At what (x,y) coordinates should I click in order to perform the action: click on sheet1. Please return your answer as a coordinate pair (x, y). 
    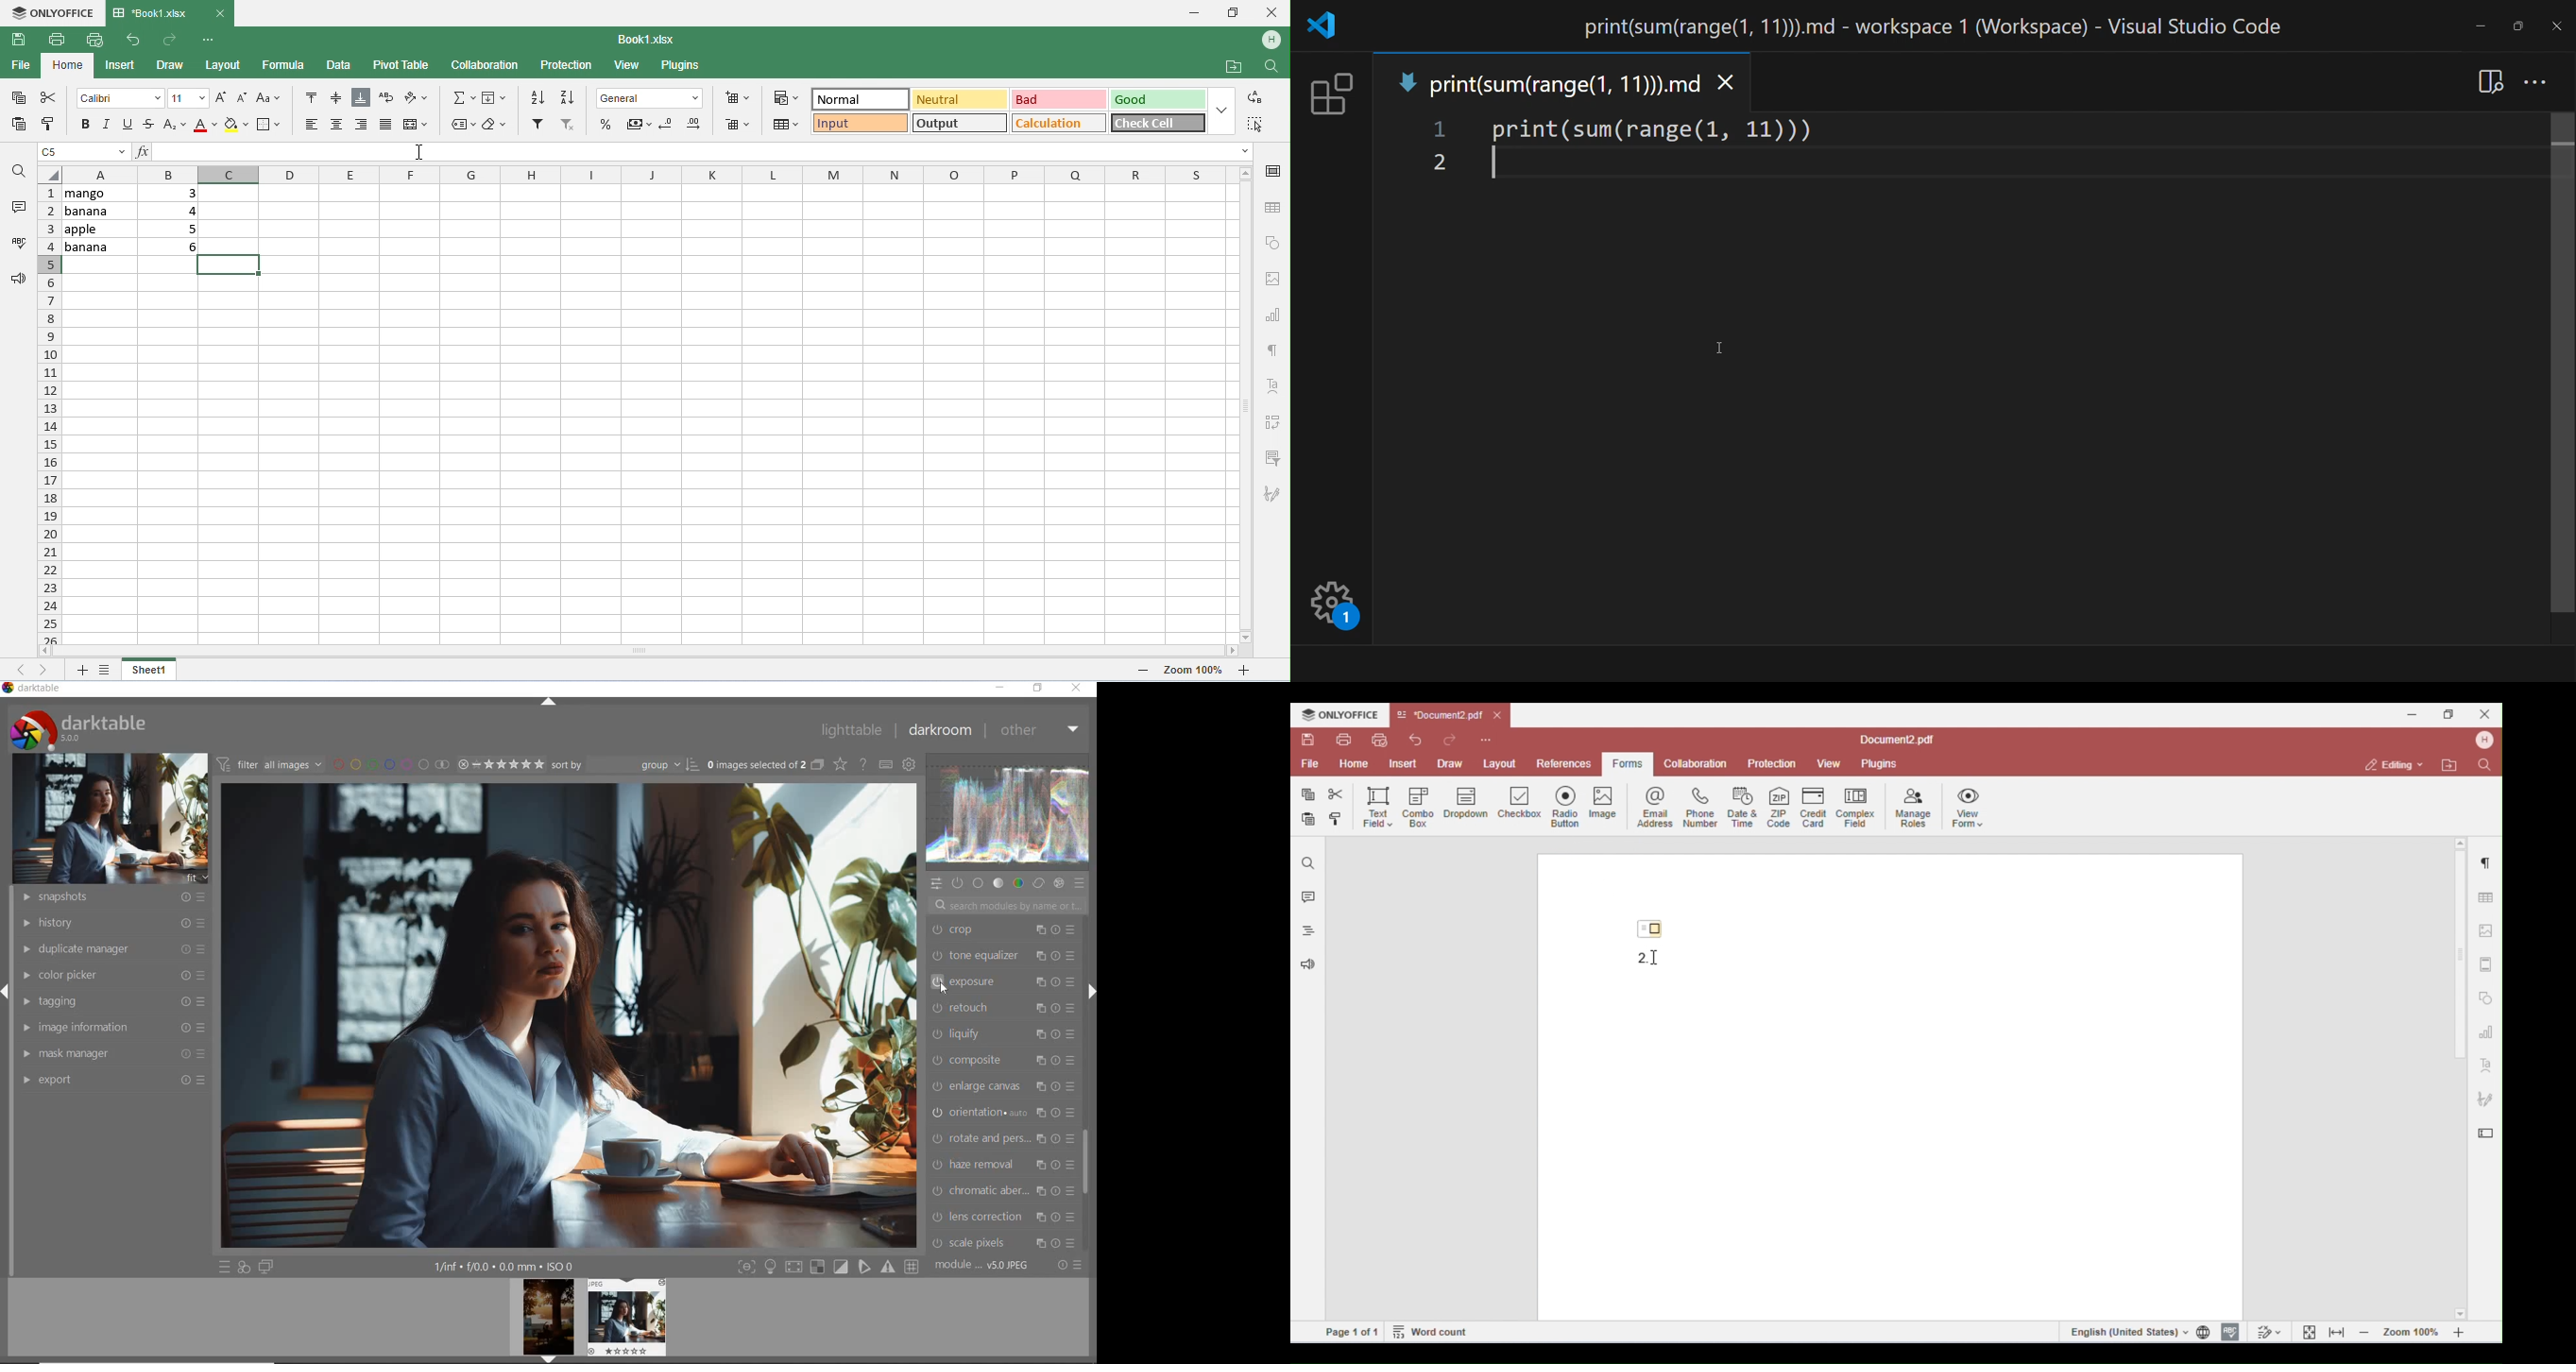
    Looking at the image, I should click on (151, 669).